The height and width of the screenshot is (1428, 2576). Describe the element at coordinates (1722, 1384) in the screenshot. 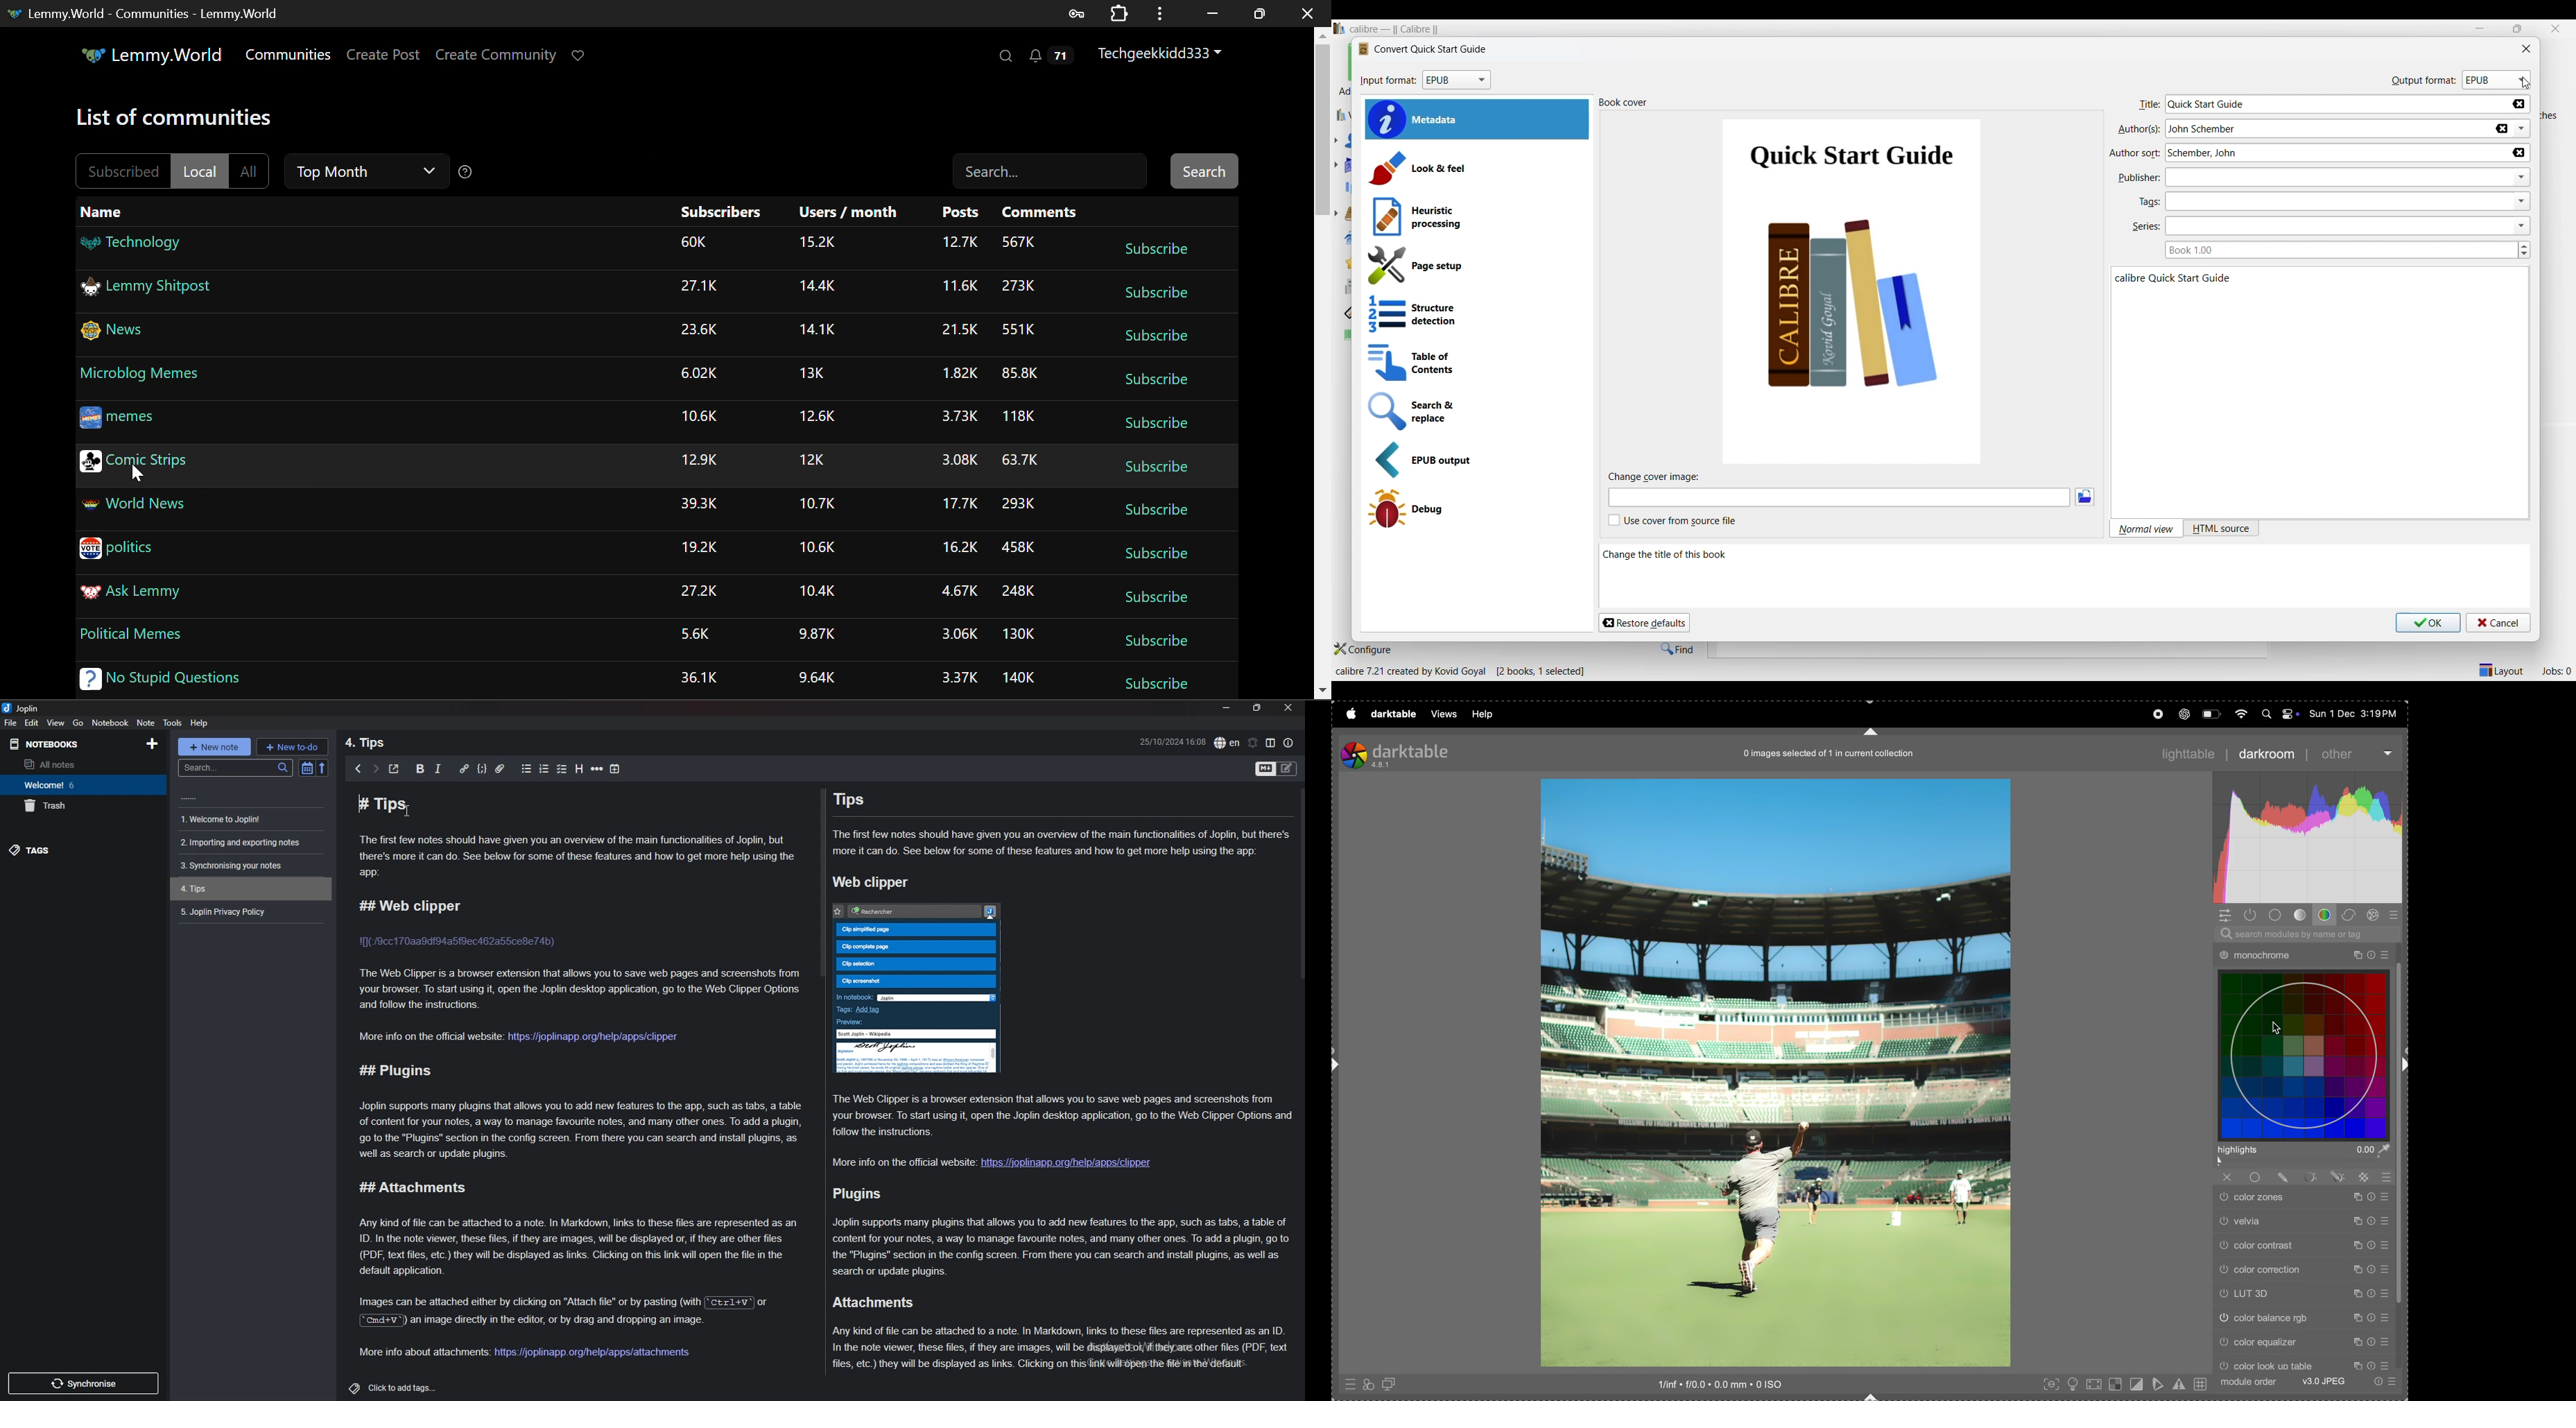

I see `iso` at that location.